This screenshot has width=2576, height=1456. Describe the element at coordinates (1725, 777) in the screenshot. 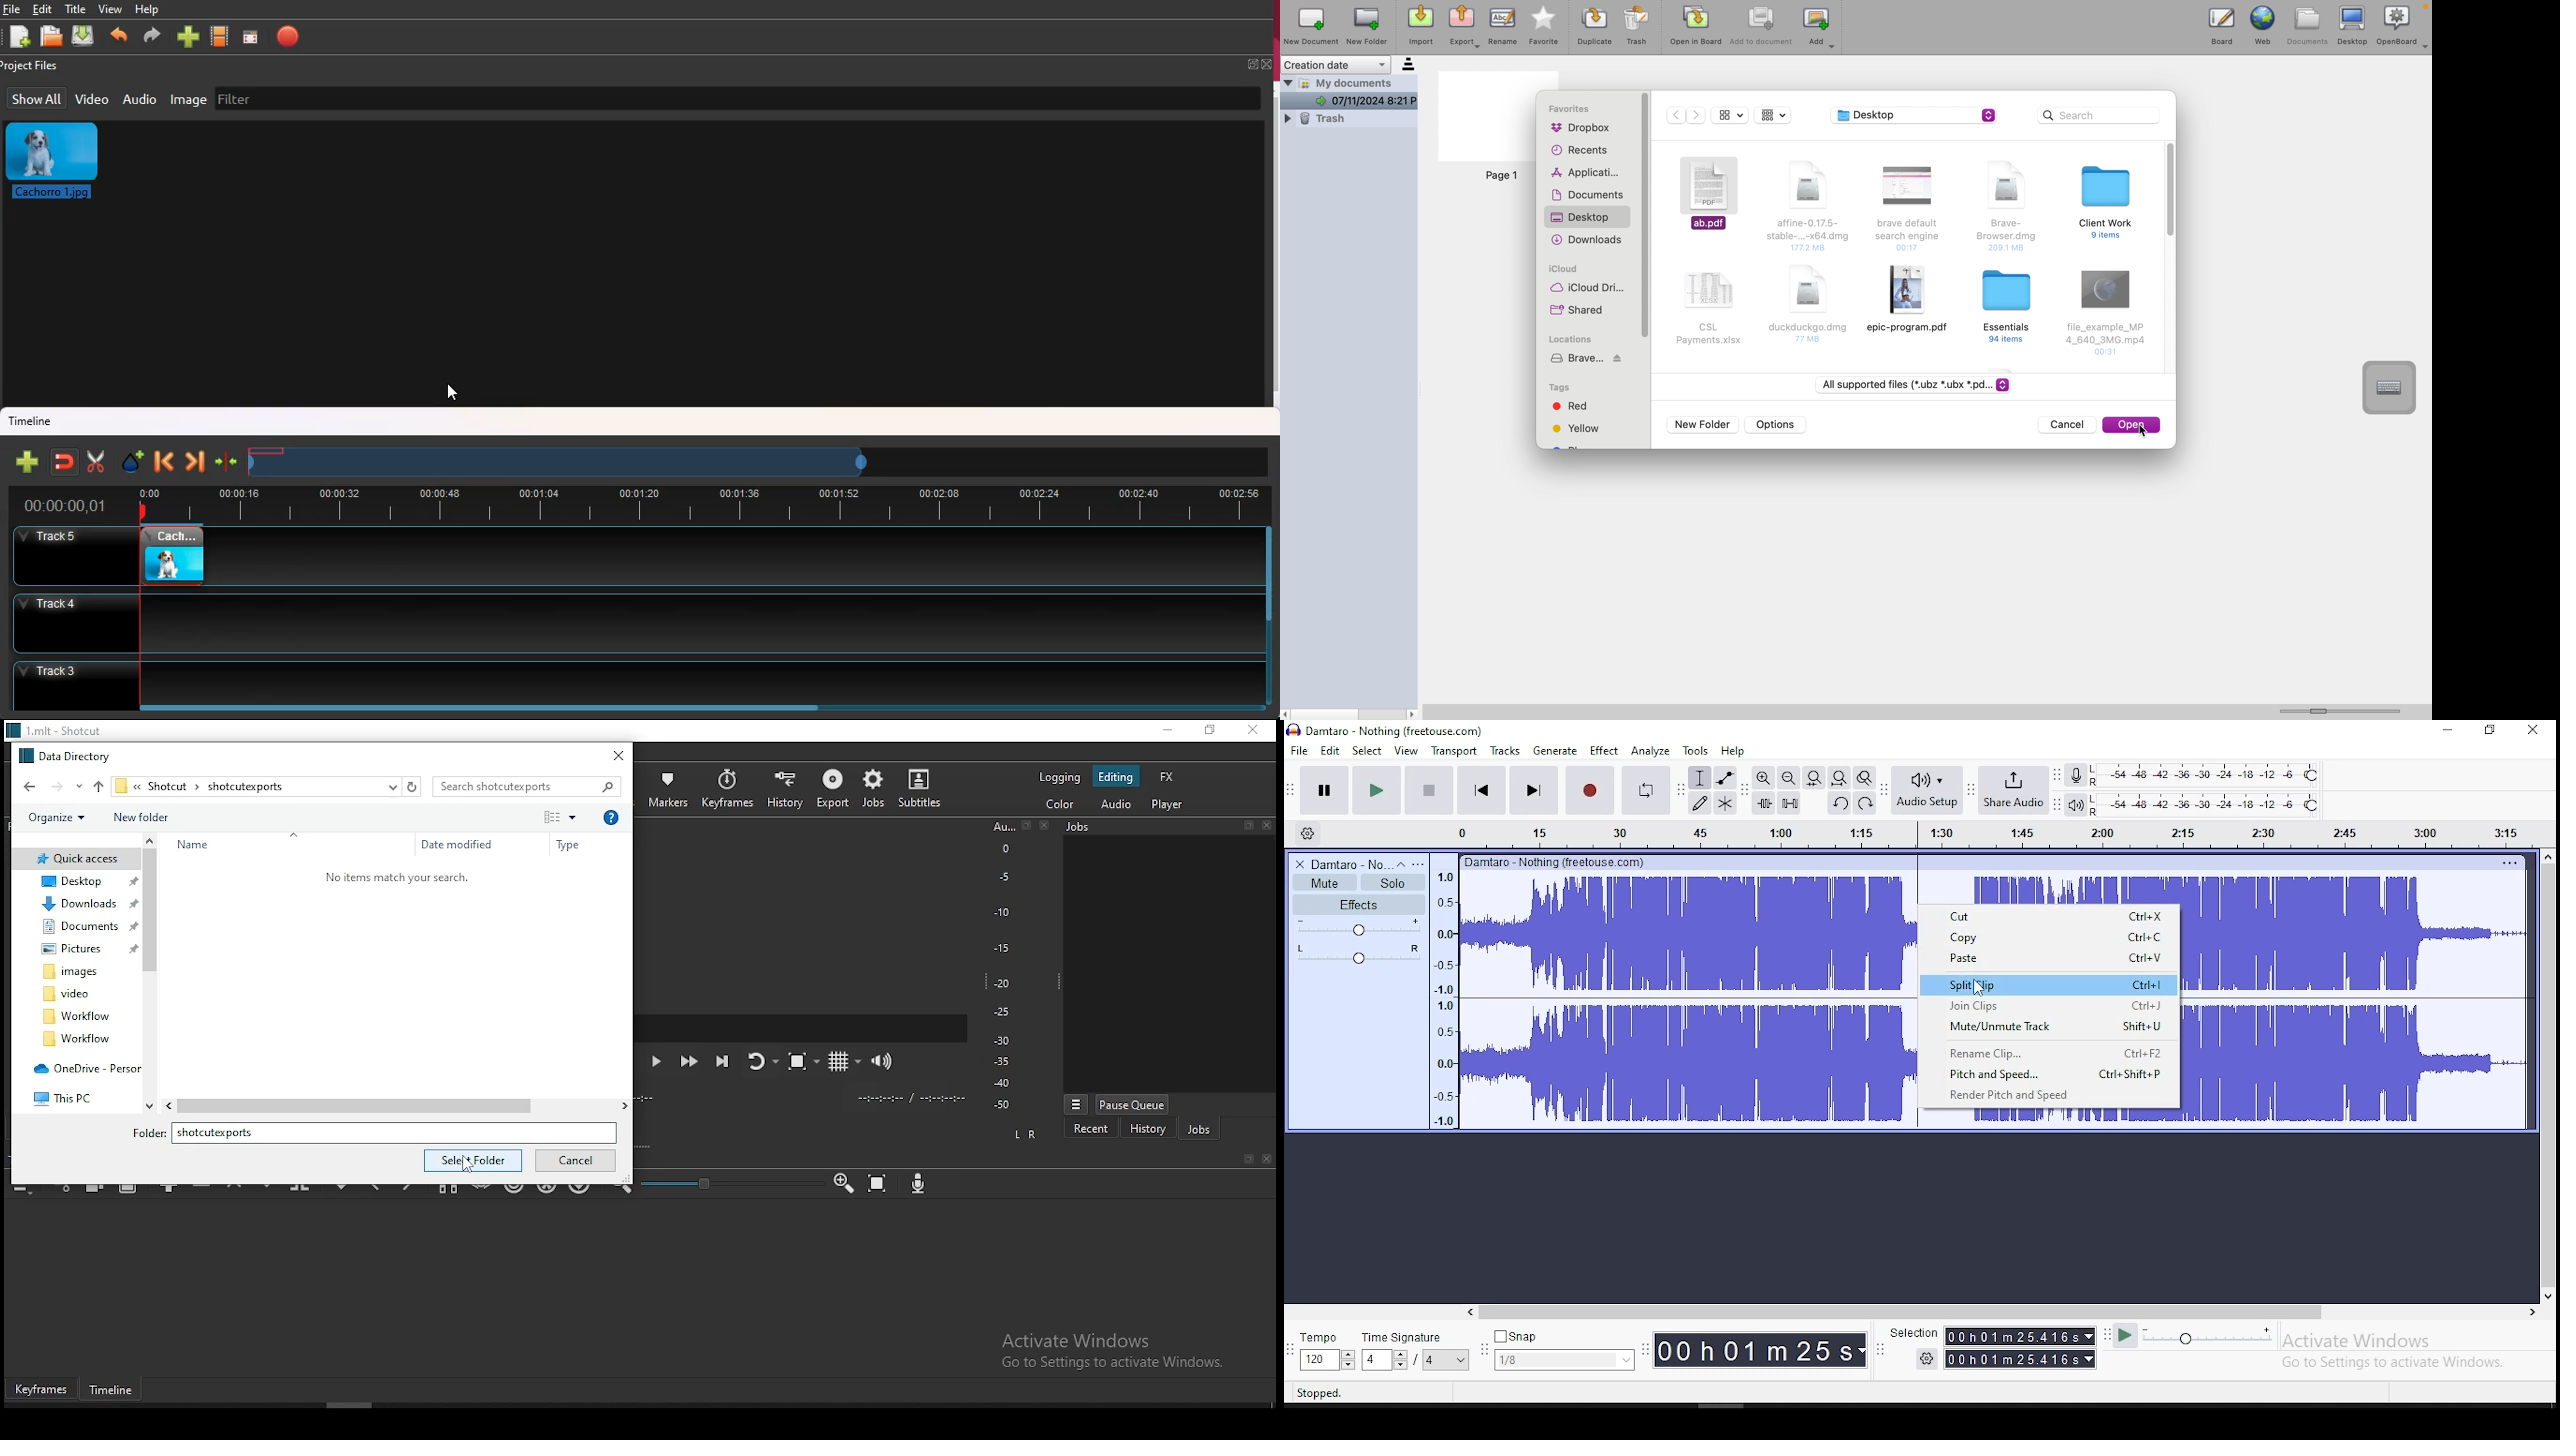

I see `envelope tool` at that location.